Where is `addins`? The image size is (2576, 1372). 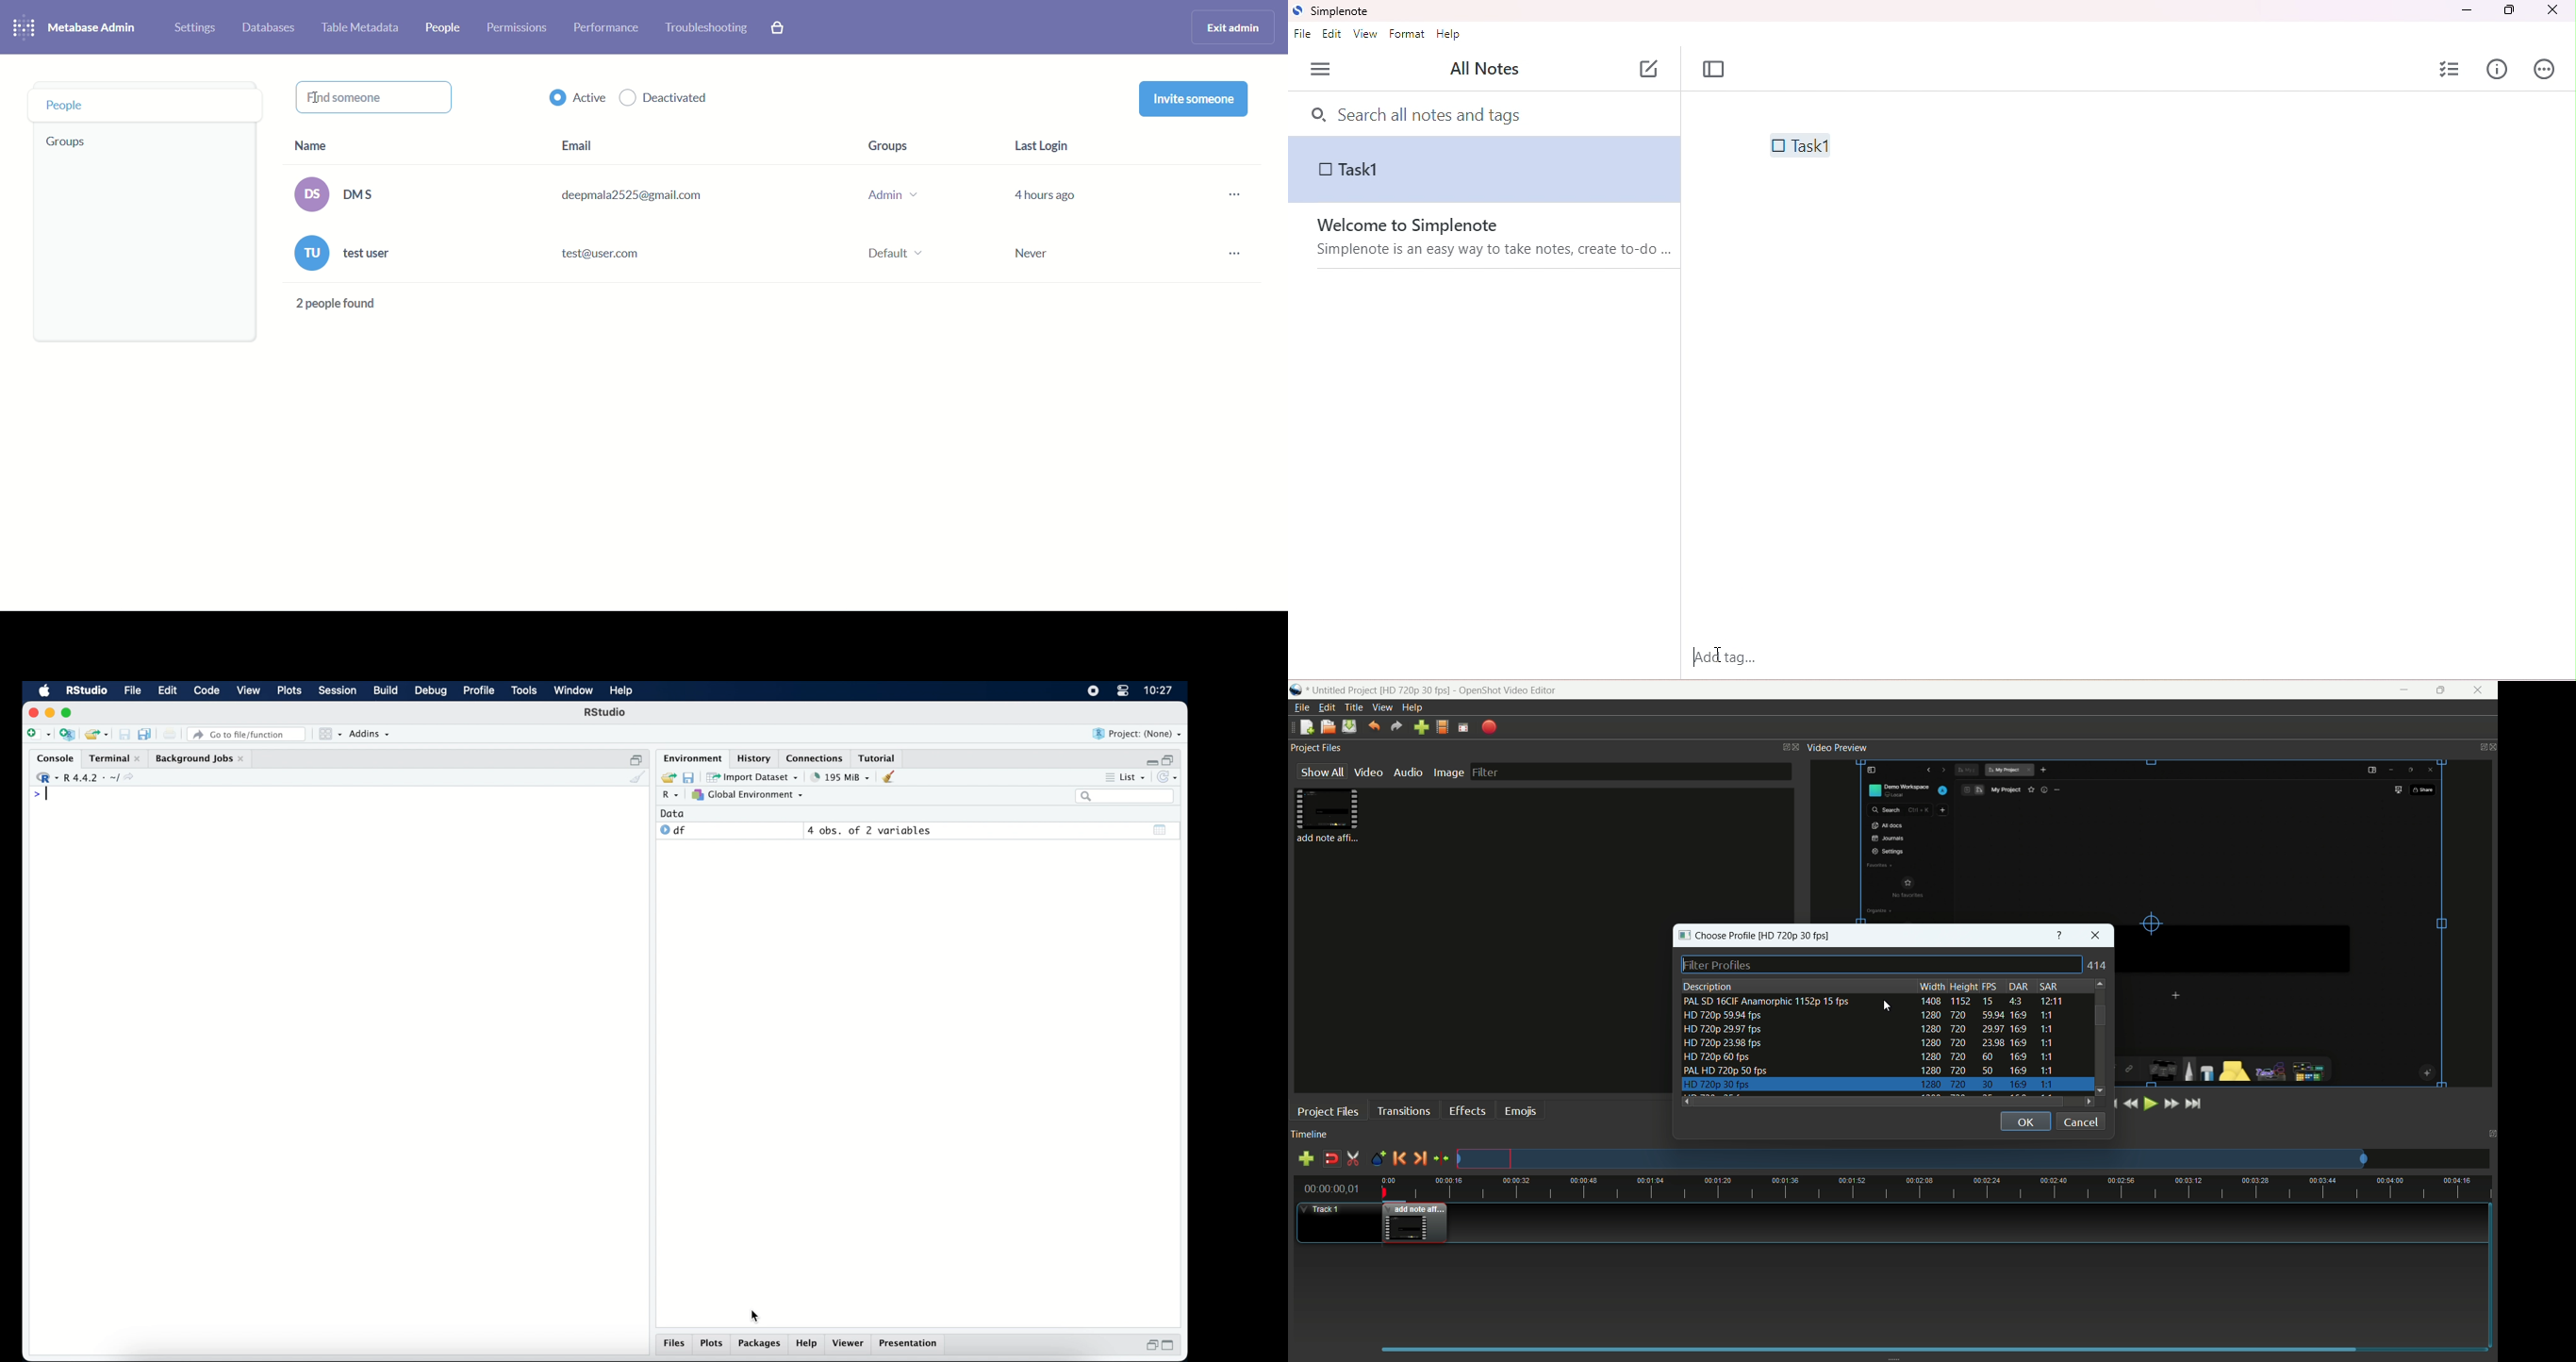
addins is located at coordinates (370, 735).